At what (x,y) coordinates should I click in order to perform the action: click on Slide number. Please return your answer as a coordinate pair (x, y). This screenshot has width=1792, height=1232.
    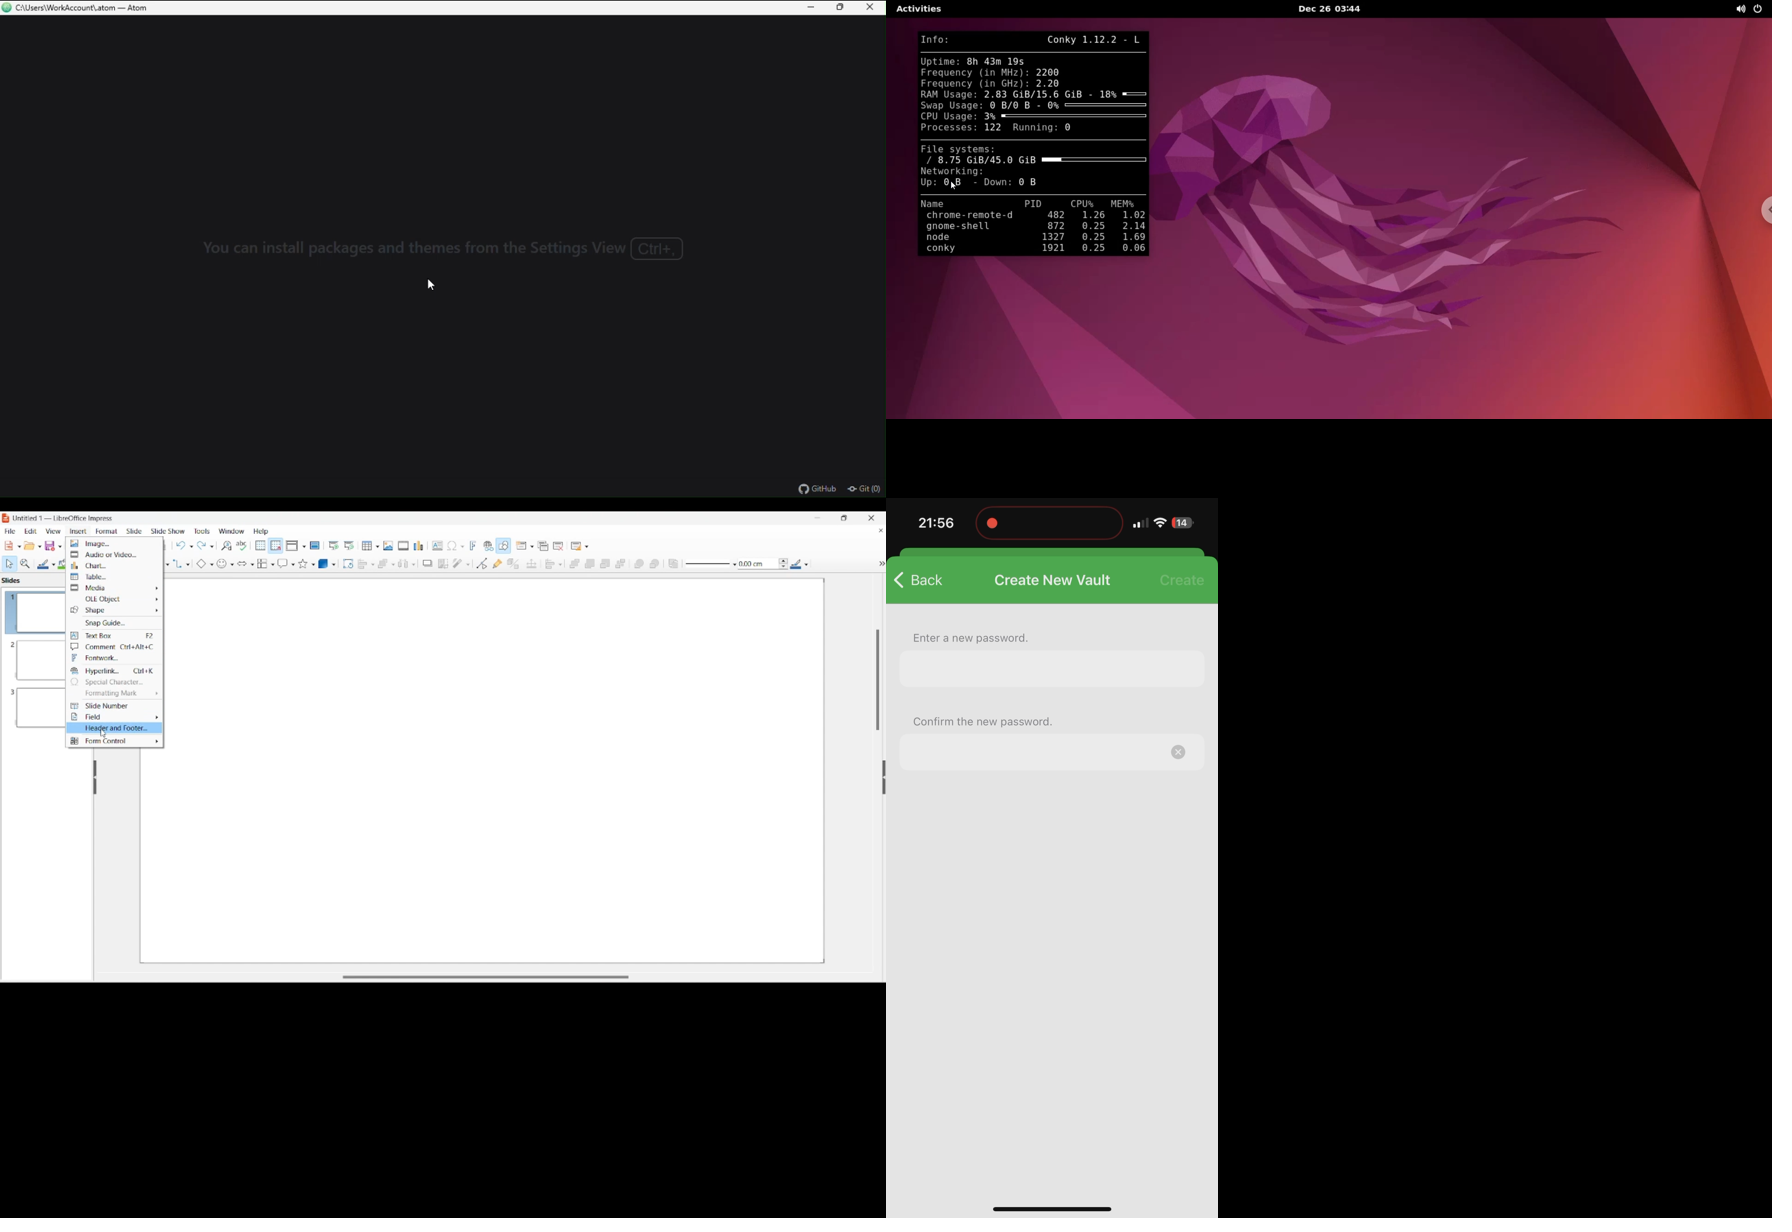
    Looking at the image, I should click on (114, 706).